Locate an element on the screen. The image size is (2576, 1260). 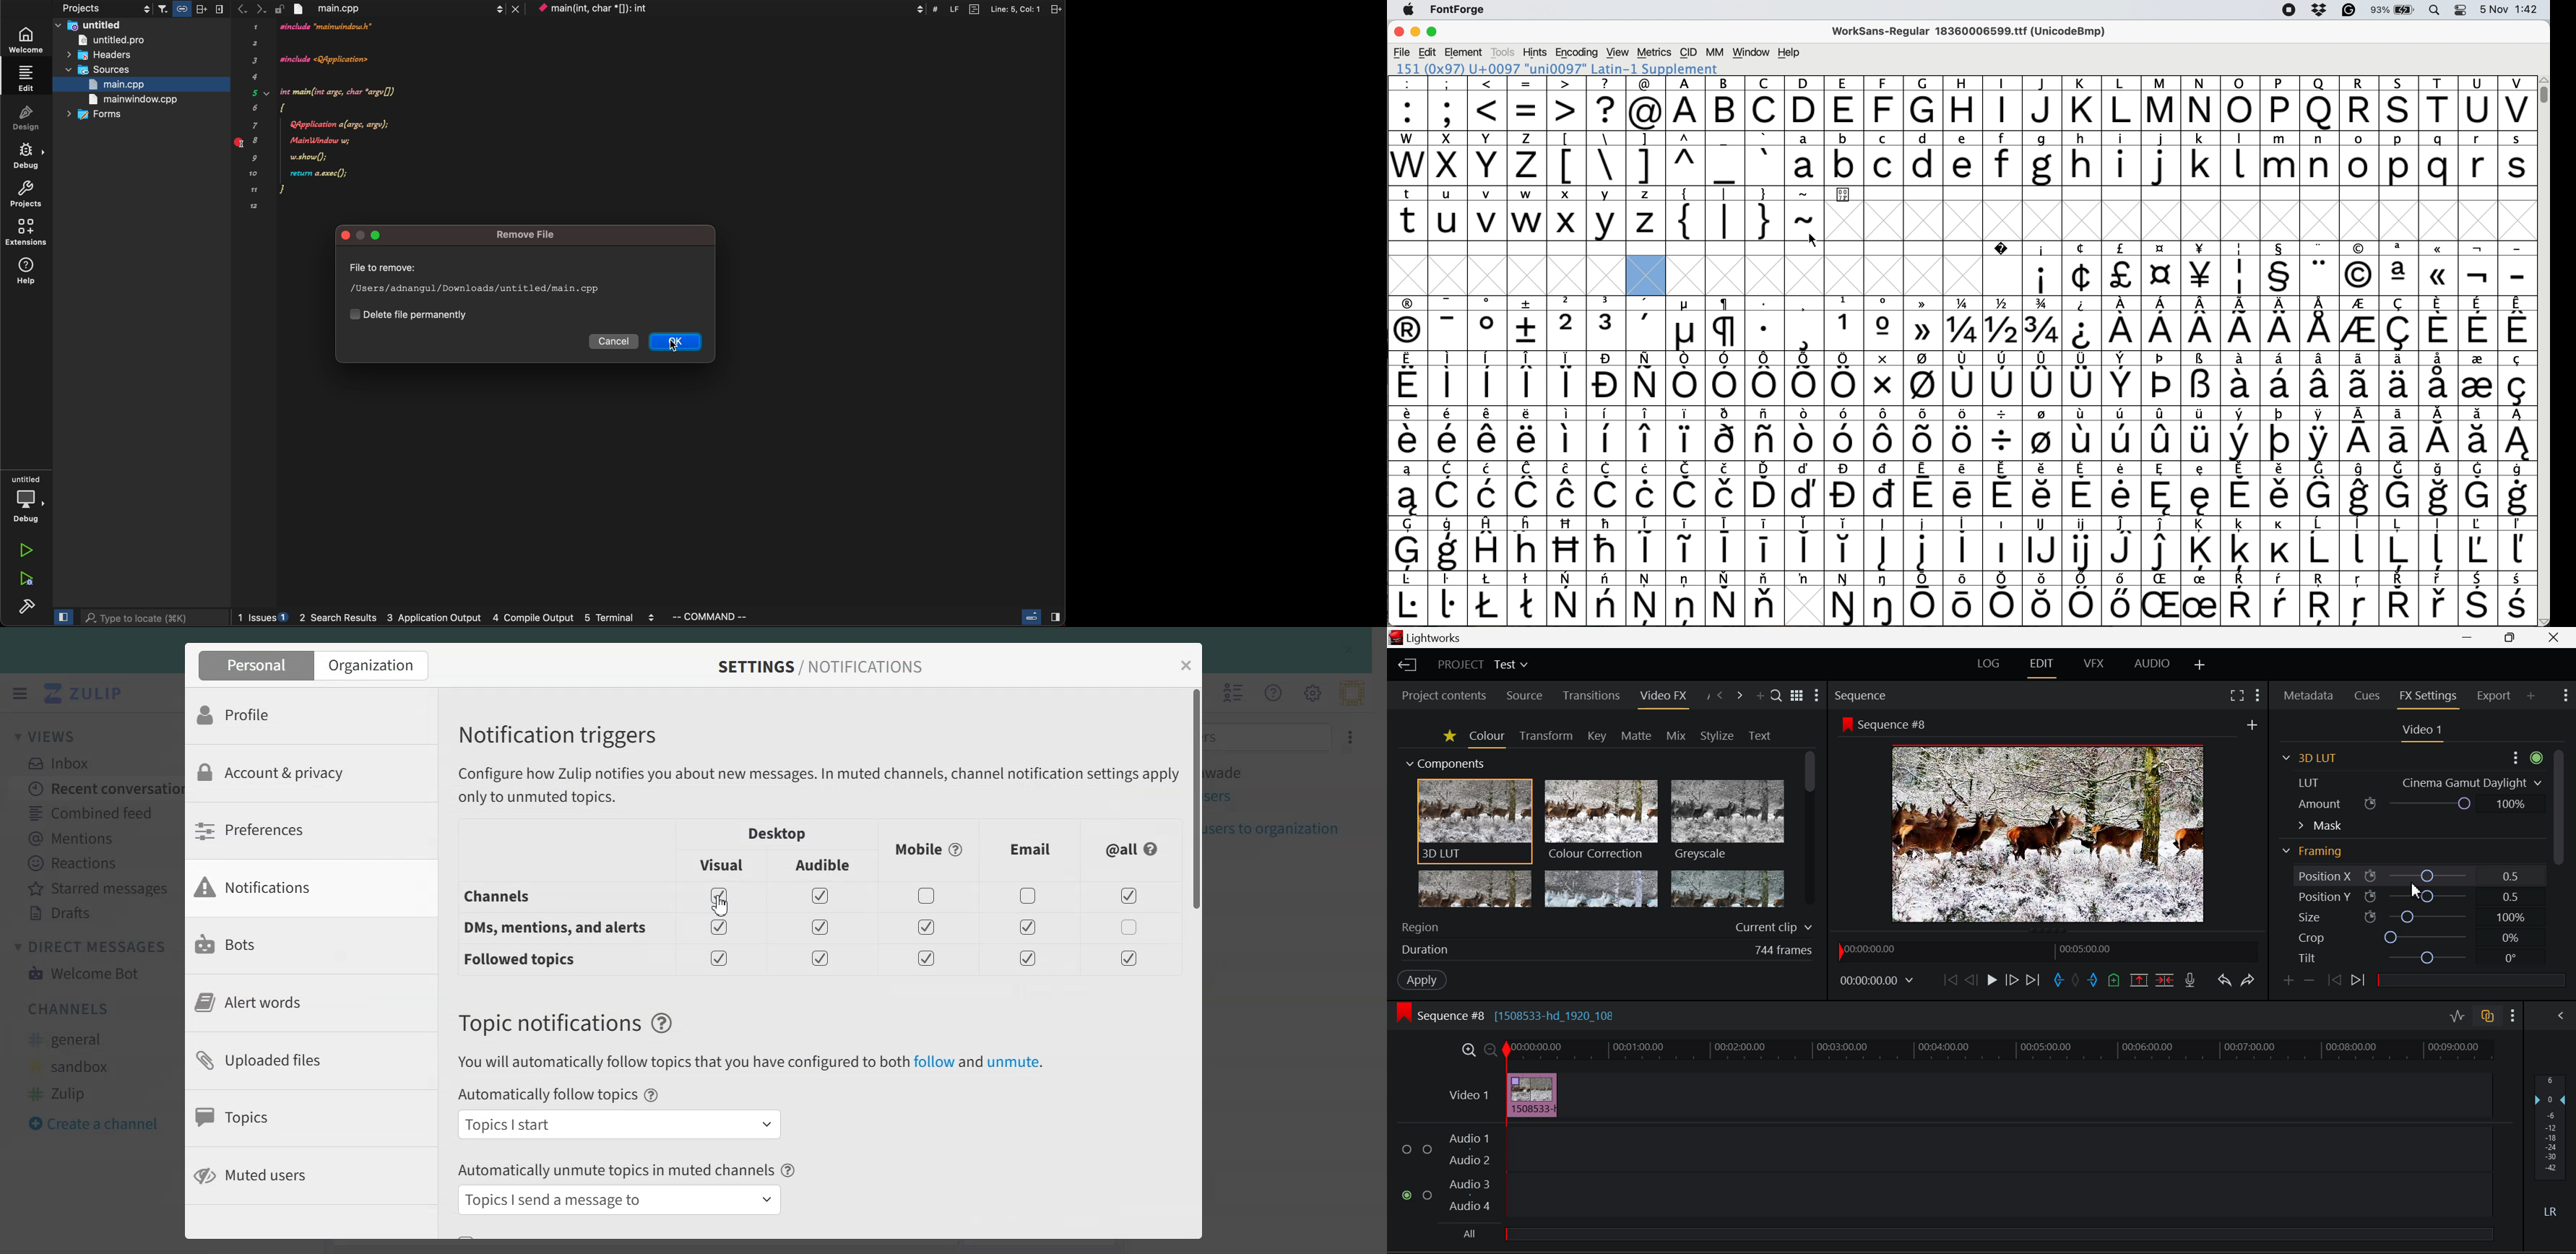
All is located at coordinates (1133, 849).